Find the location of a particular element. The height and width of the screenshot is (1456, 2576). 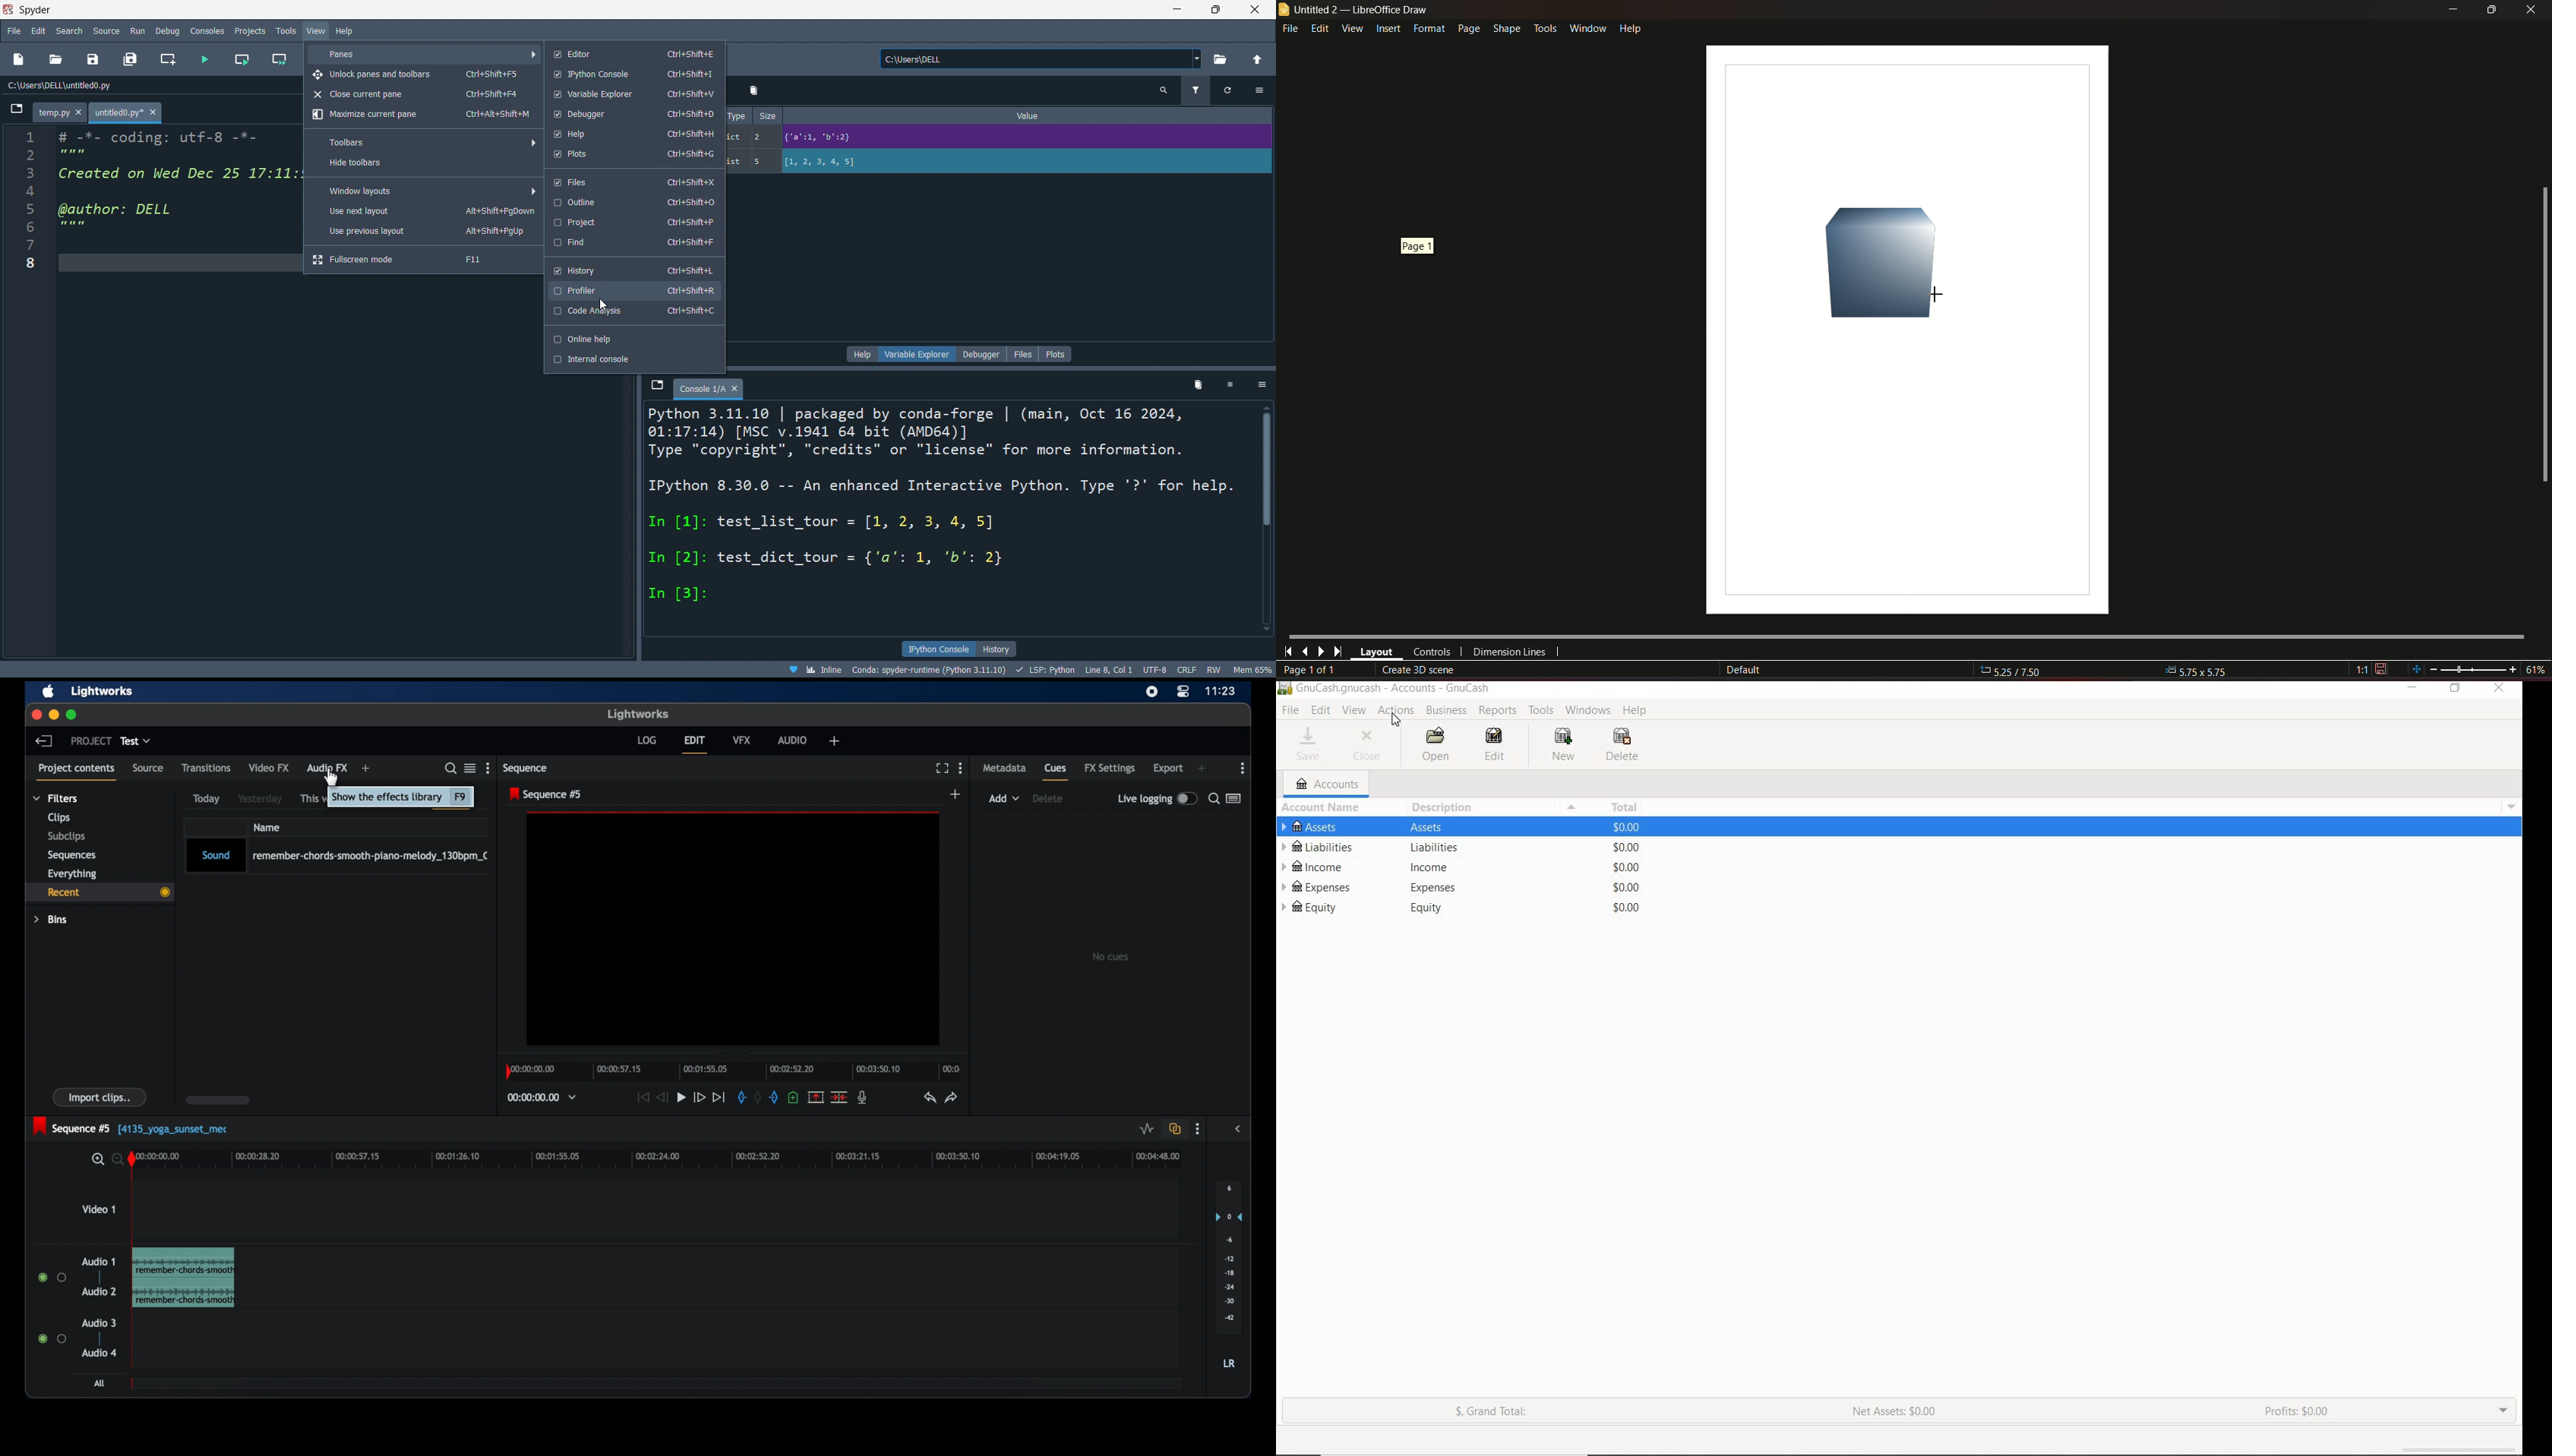

all is located at coordinates (98, 1383).